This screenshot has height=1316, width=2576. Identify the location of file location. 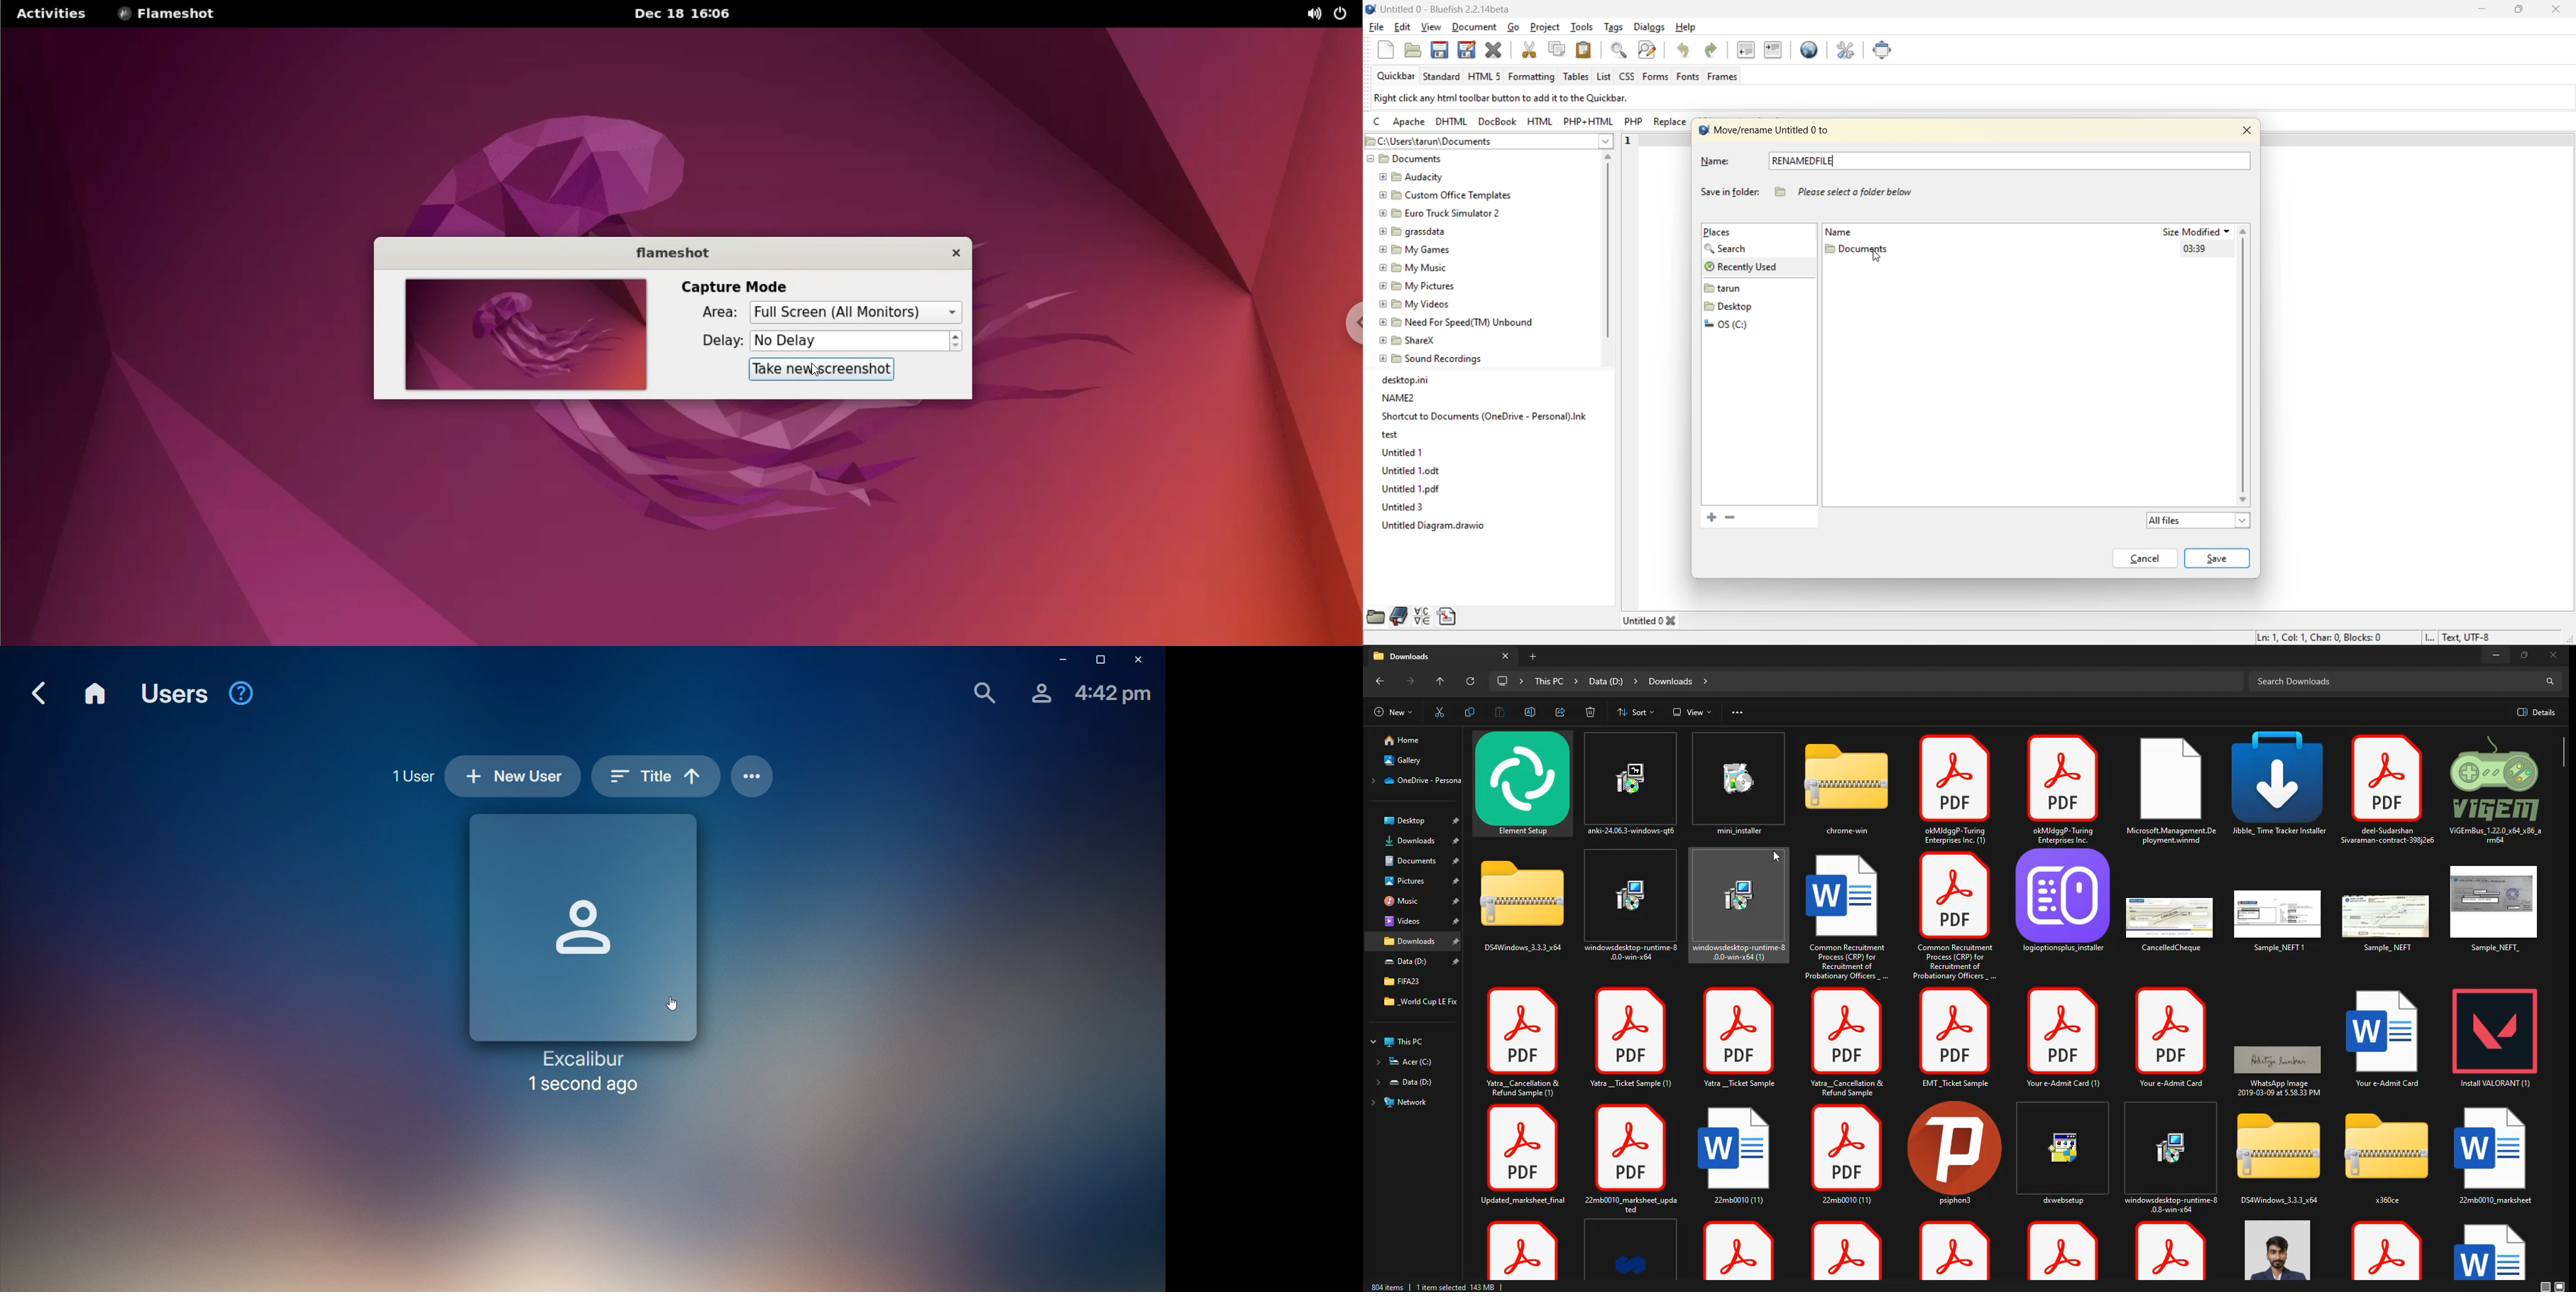
(1476, 141).